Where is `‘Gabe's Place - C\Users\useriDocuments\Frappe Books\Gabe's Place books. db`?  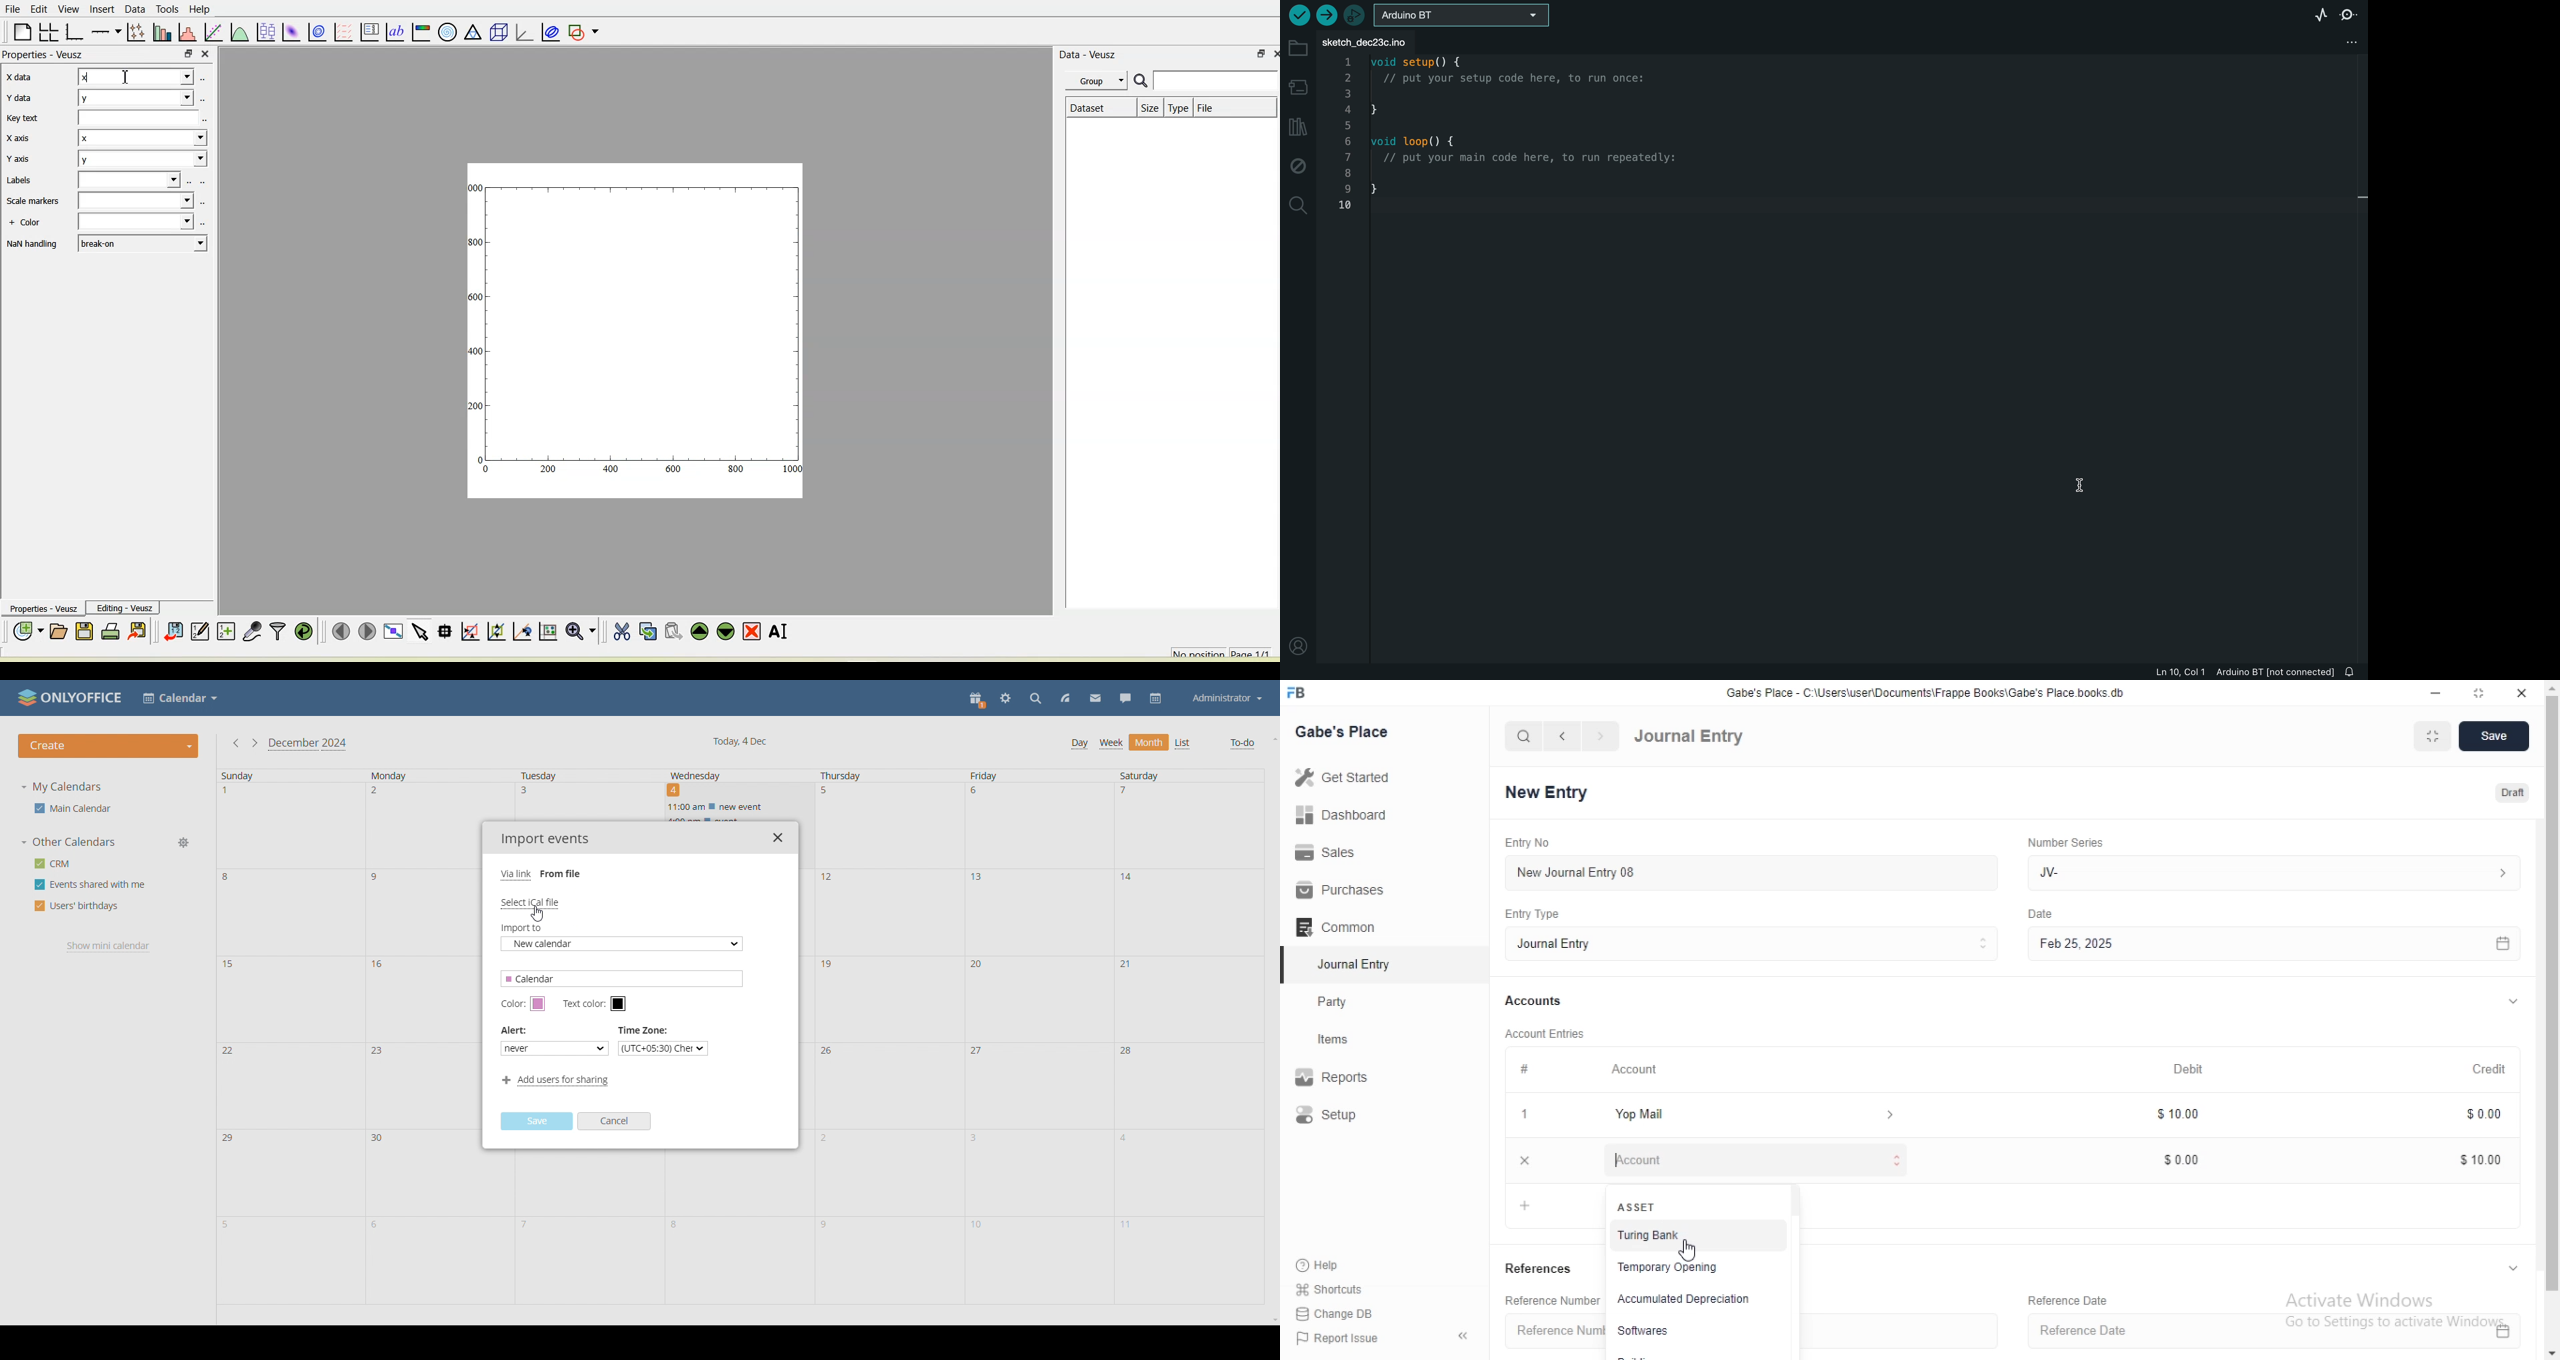 ‘Gabe's Place - C\Users\useriDocuments\Frappe Books\Gabe's Place books. db is located at coordinates (1930, 690).